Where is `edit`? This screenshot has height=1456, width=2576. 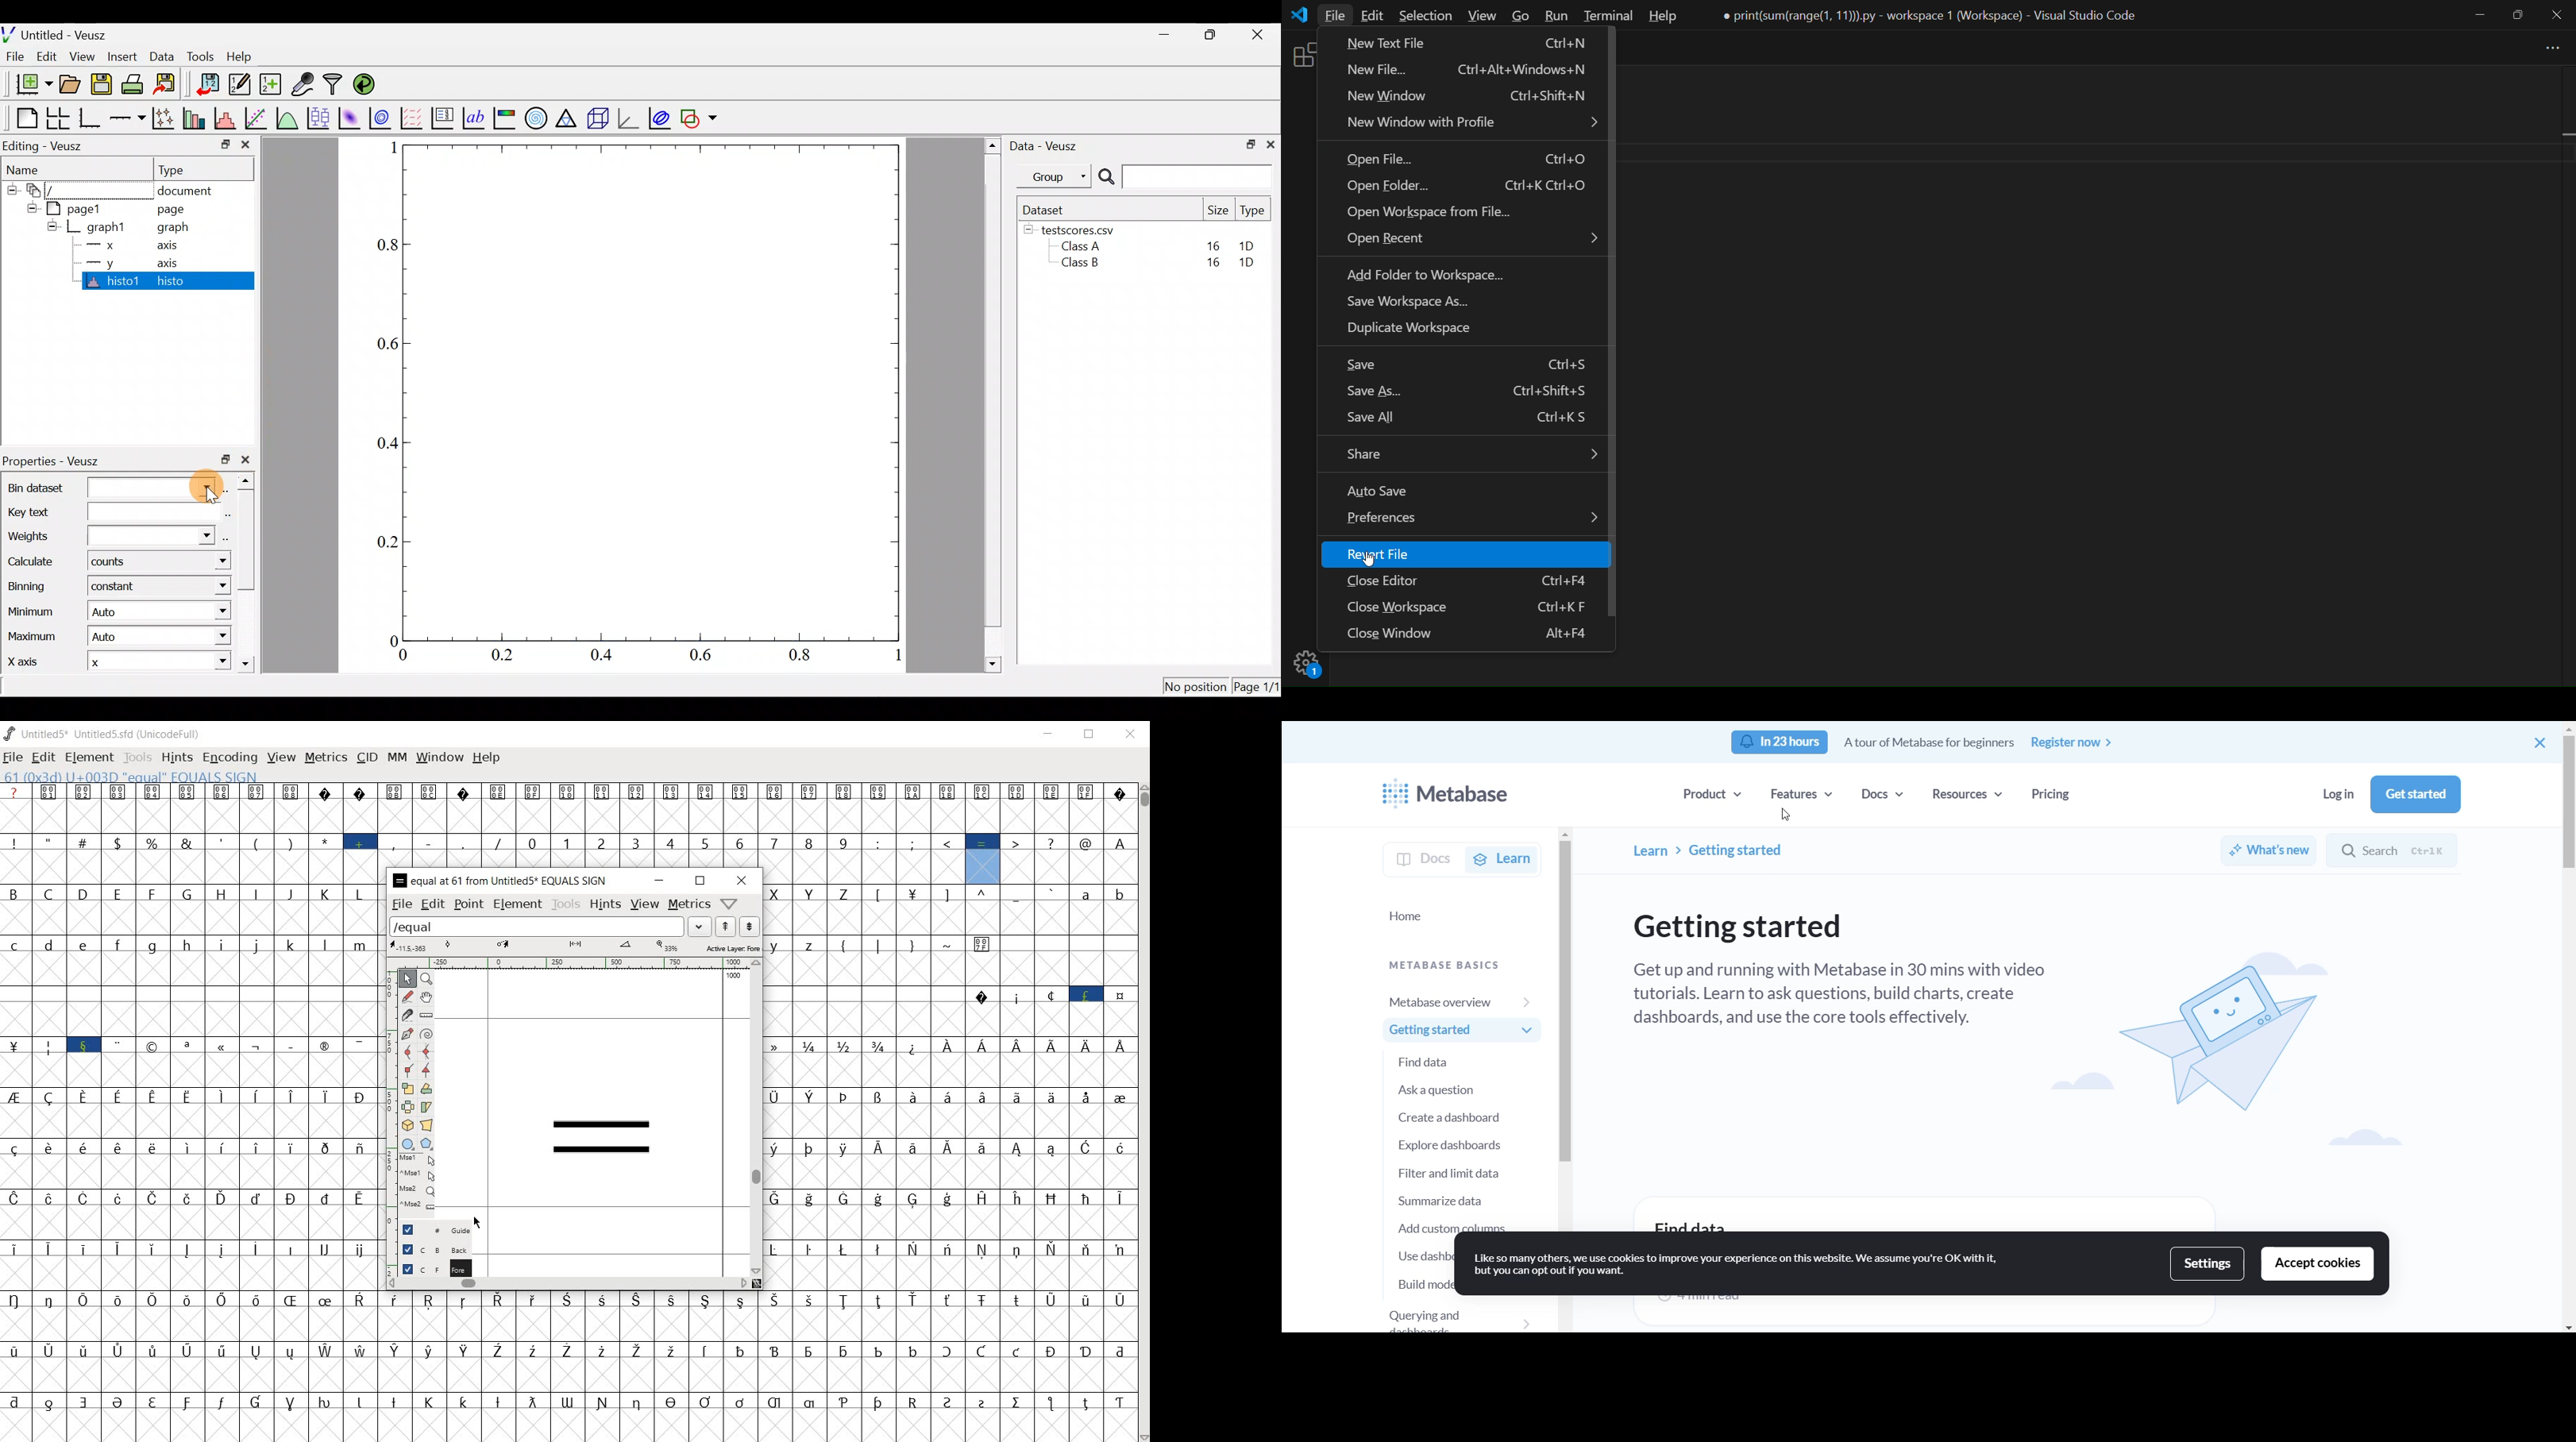 edit is located at coordinates (43, 757).